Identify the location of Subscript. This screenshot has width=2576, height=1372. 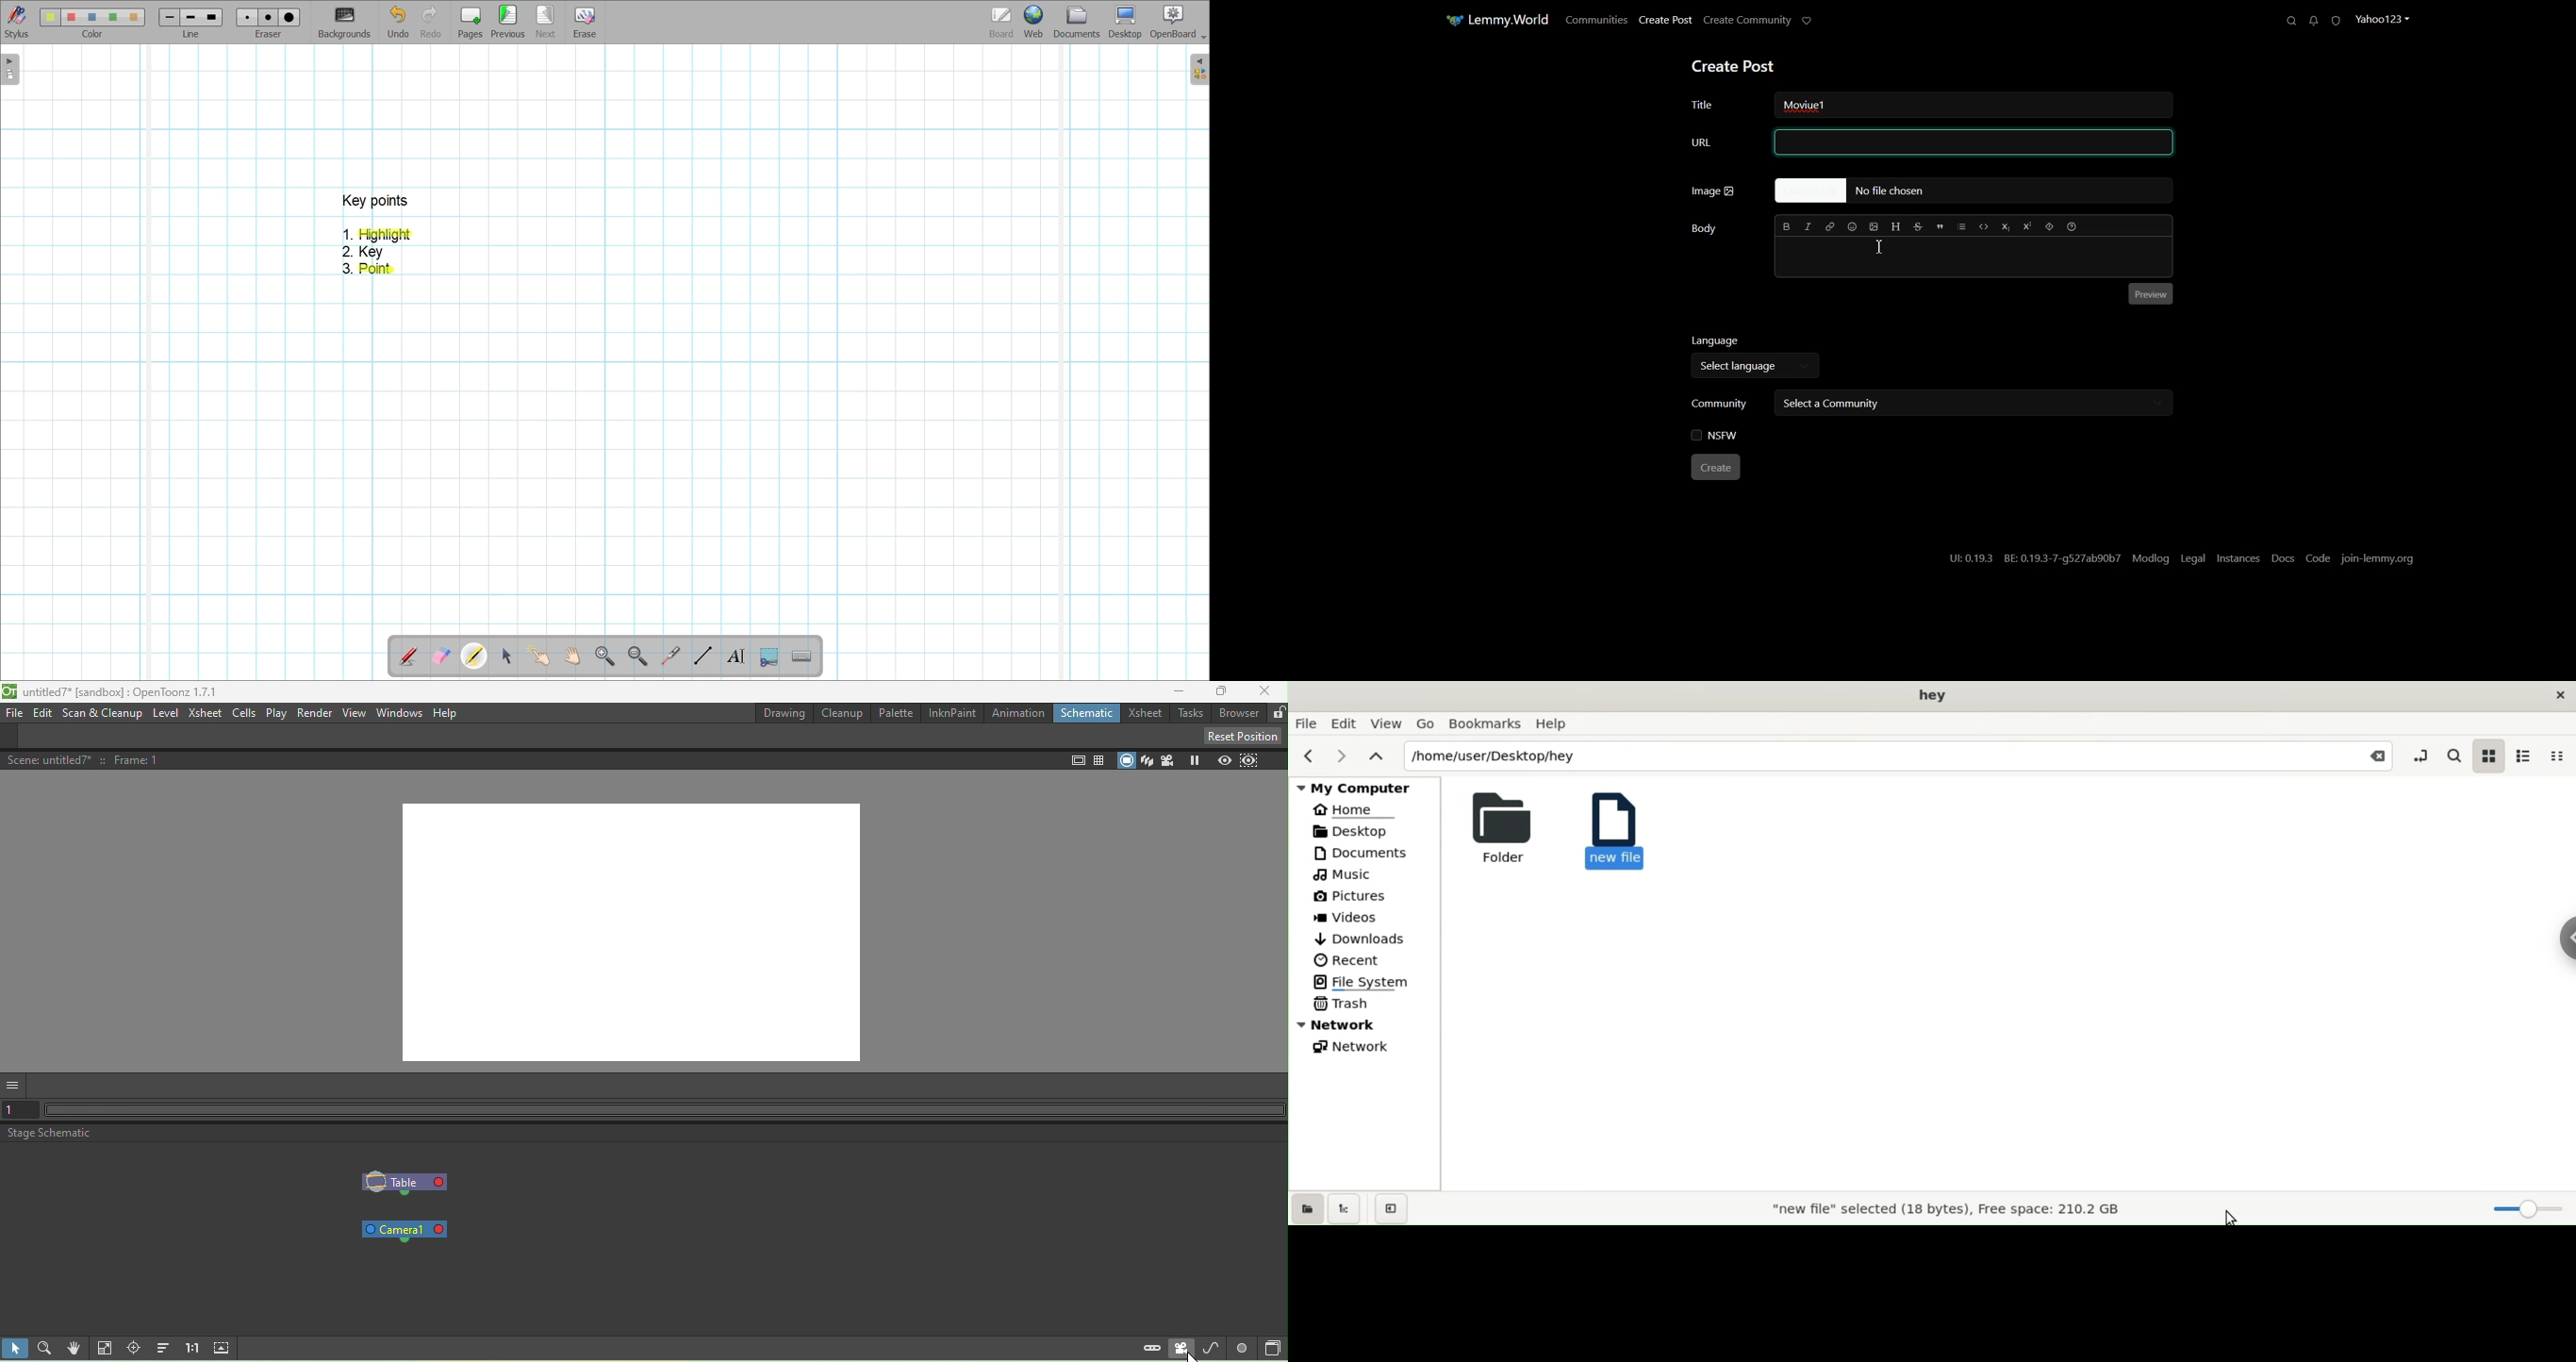
(2006, 227).